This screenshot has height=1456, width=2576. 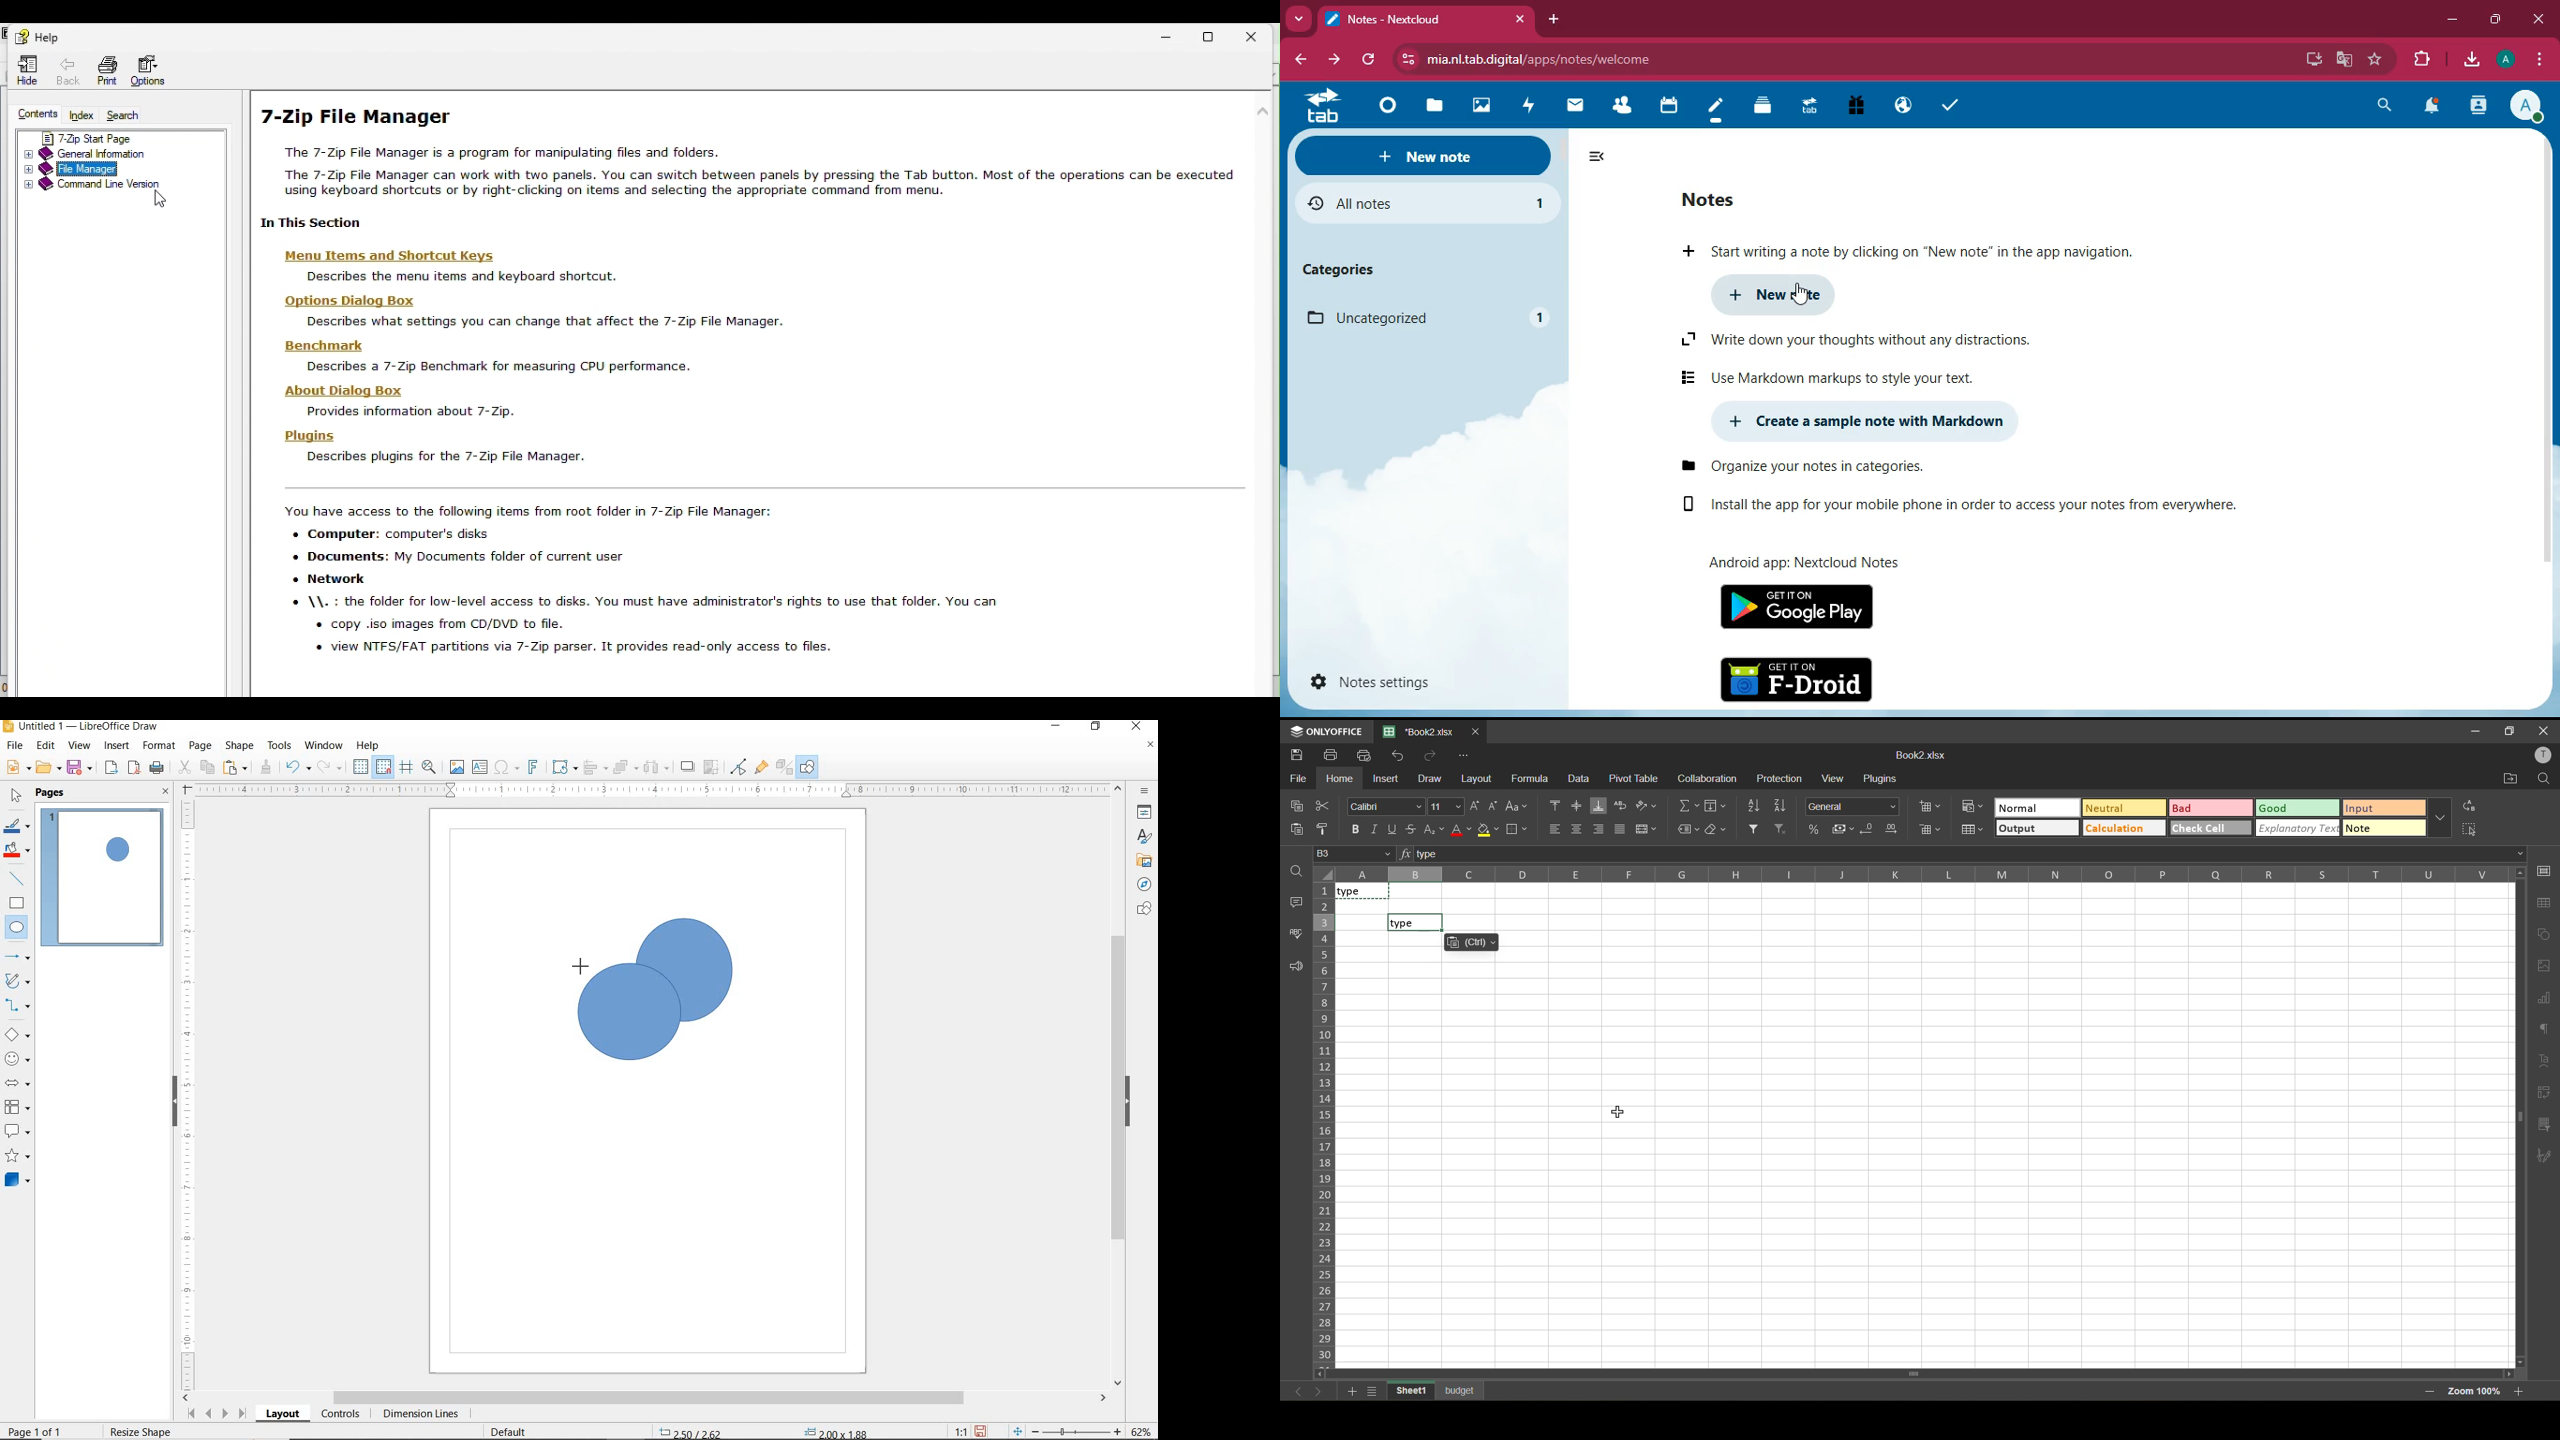 I want to click on SHOW DRAW FUNCTONS, so click(x=808, y=767).